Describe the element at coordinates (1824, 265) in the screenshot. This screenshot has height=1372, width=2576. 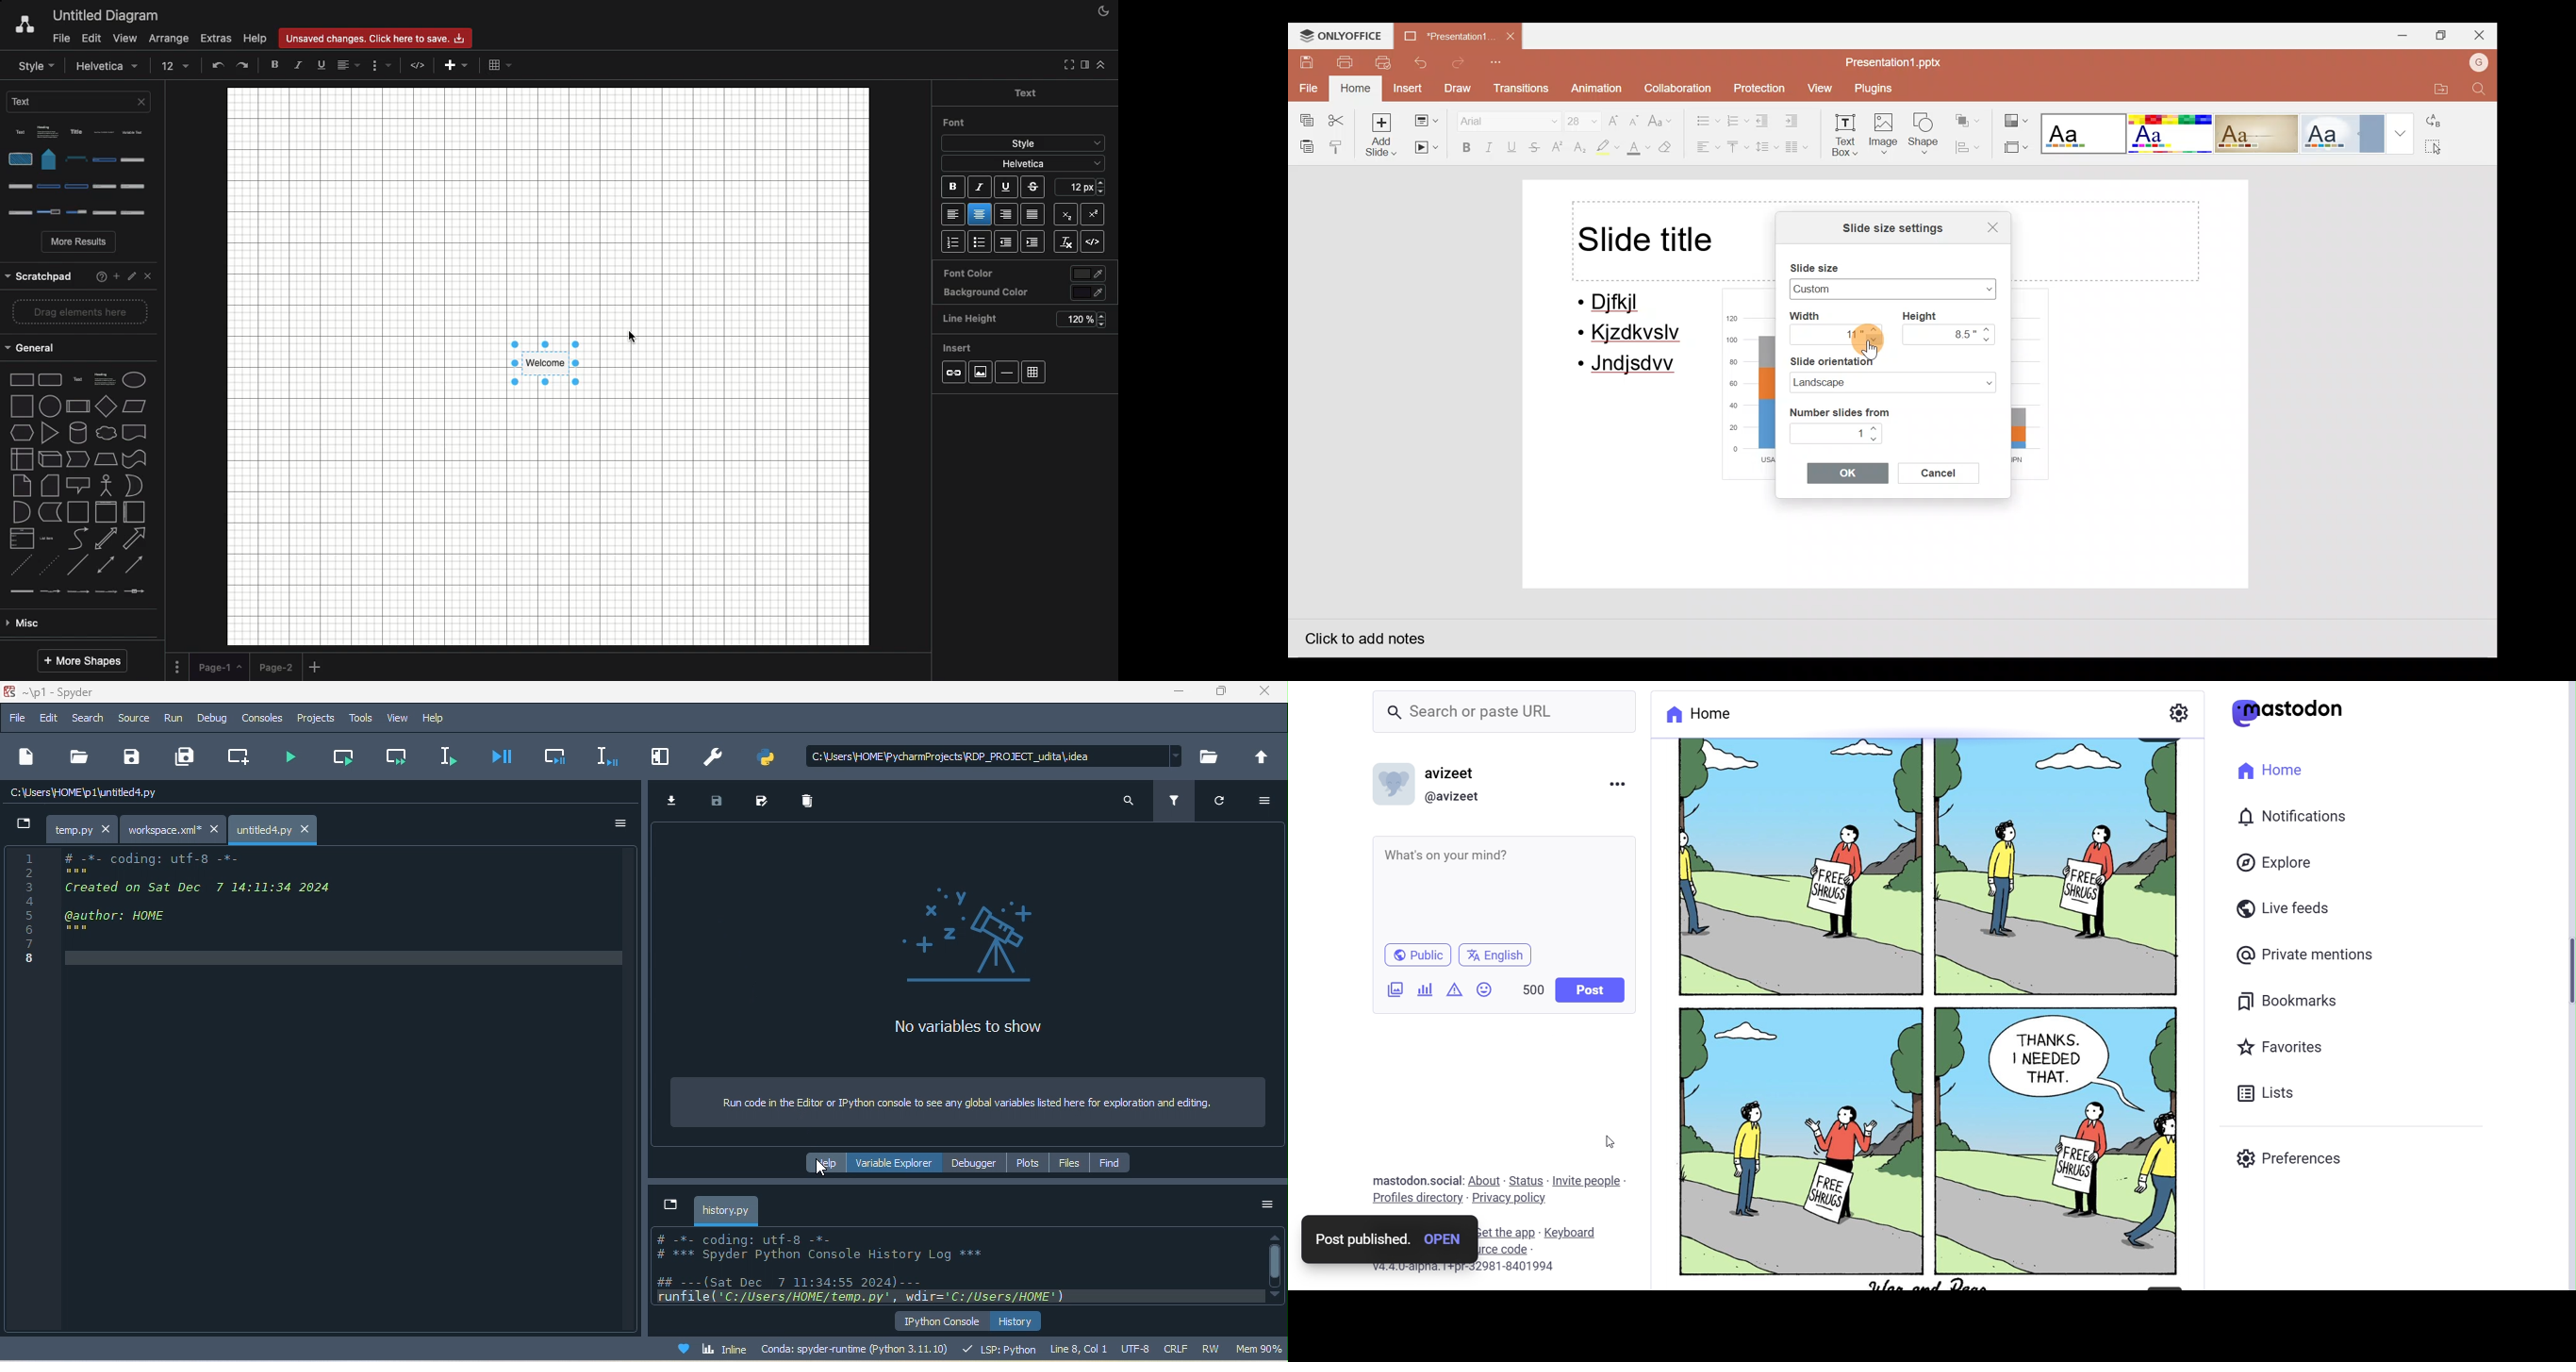
I see `Slide size` at that location.